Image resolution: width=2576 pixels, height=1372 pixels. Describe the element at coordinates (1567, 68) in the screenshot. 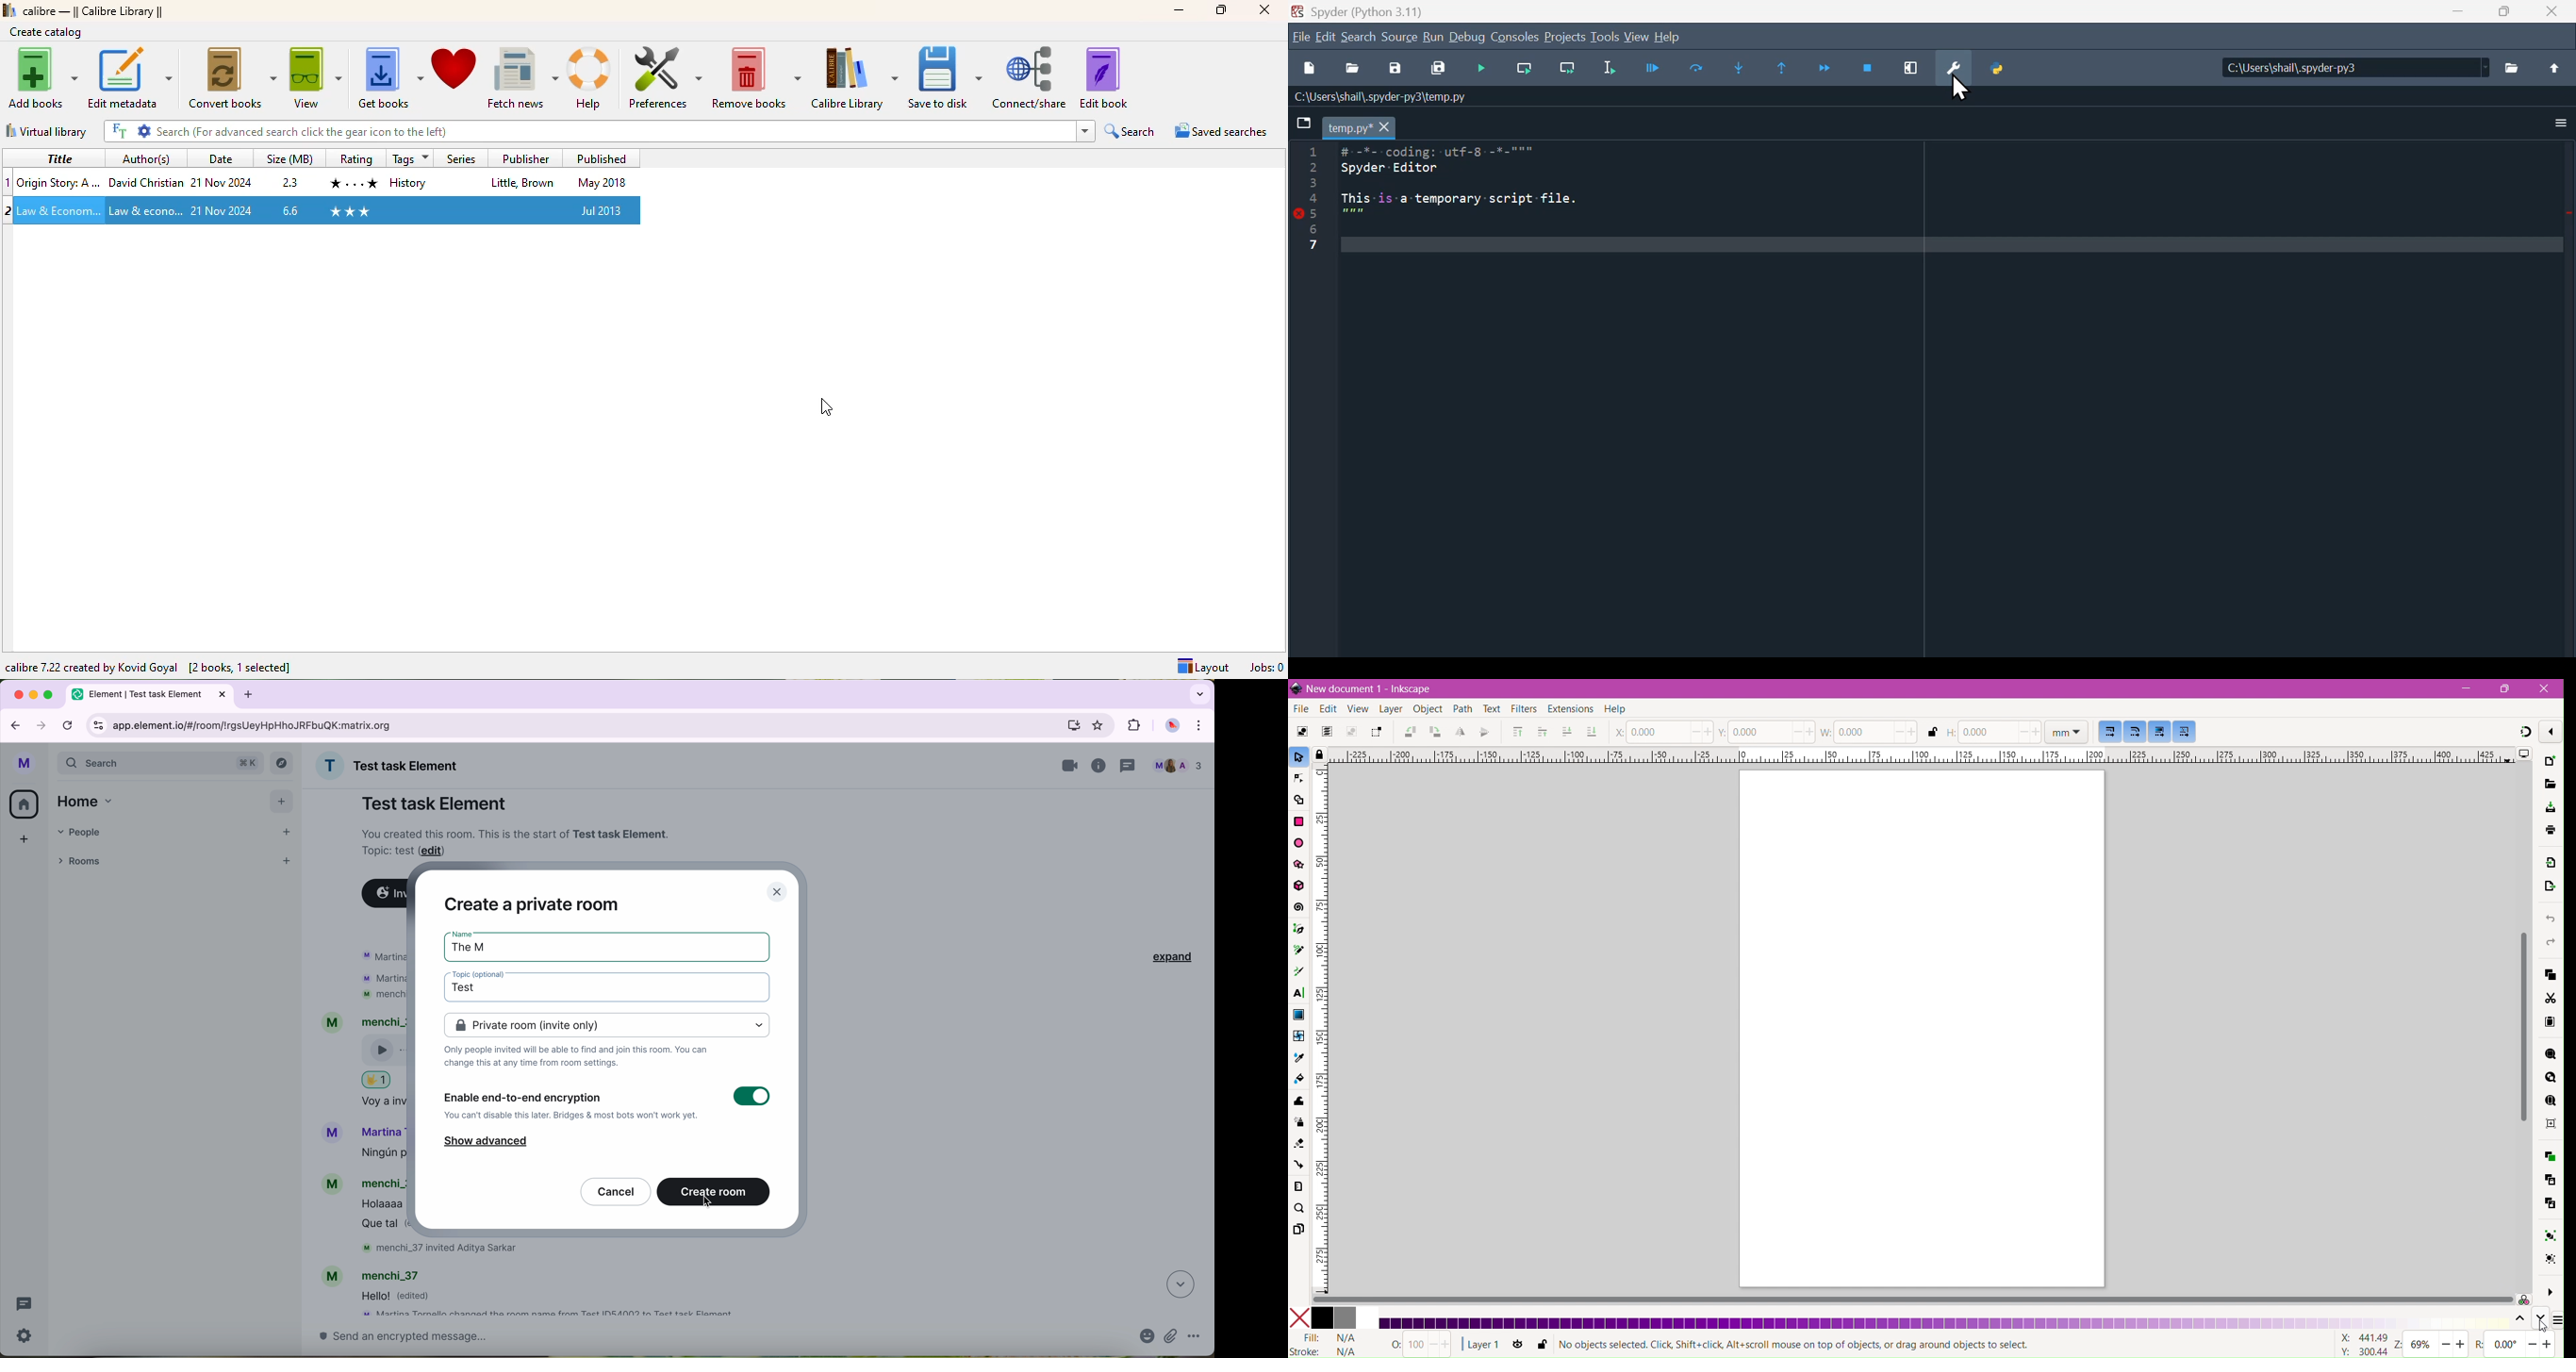

I see `Run current line and go to the next one` at that location.